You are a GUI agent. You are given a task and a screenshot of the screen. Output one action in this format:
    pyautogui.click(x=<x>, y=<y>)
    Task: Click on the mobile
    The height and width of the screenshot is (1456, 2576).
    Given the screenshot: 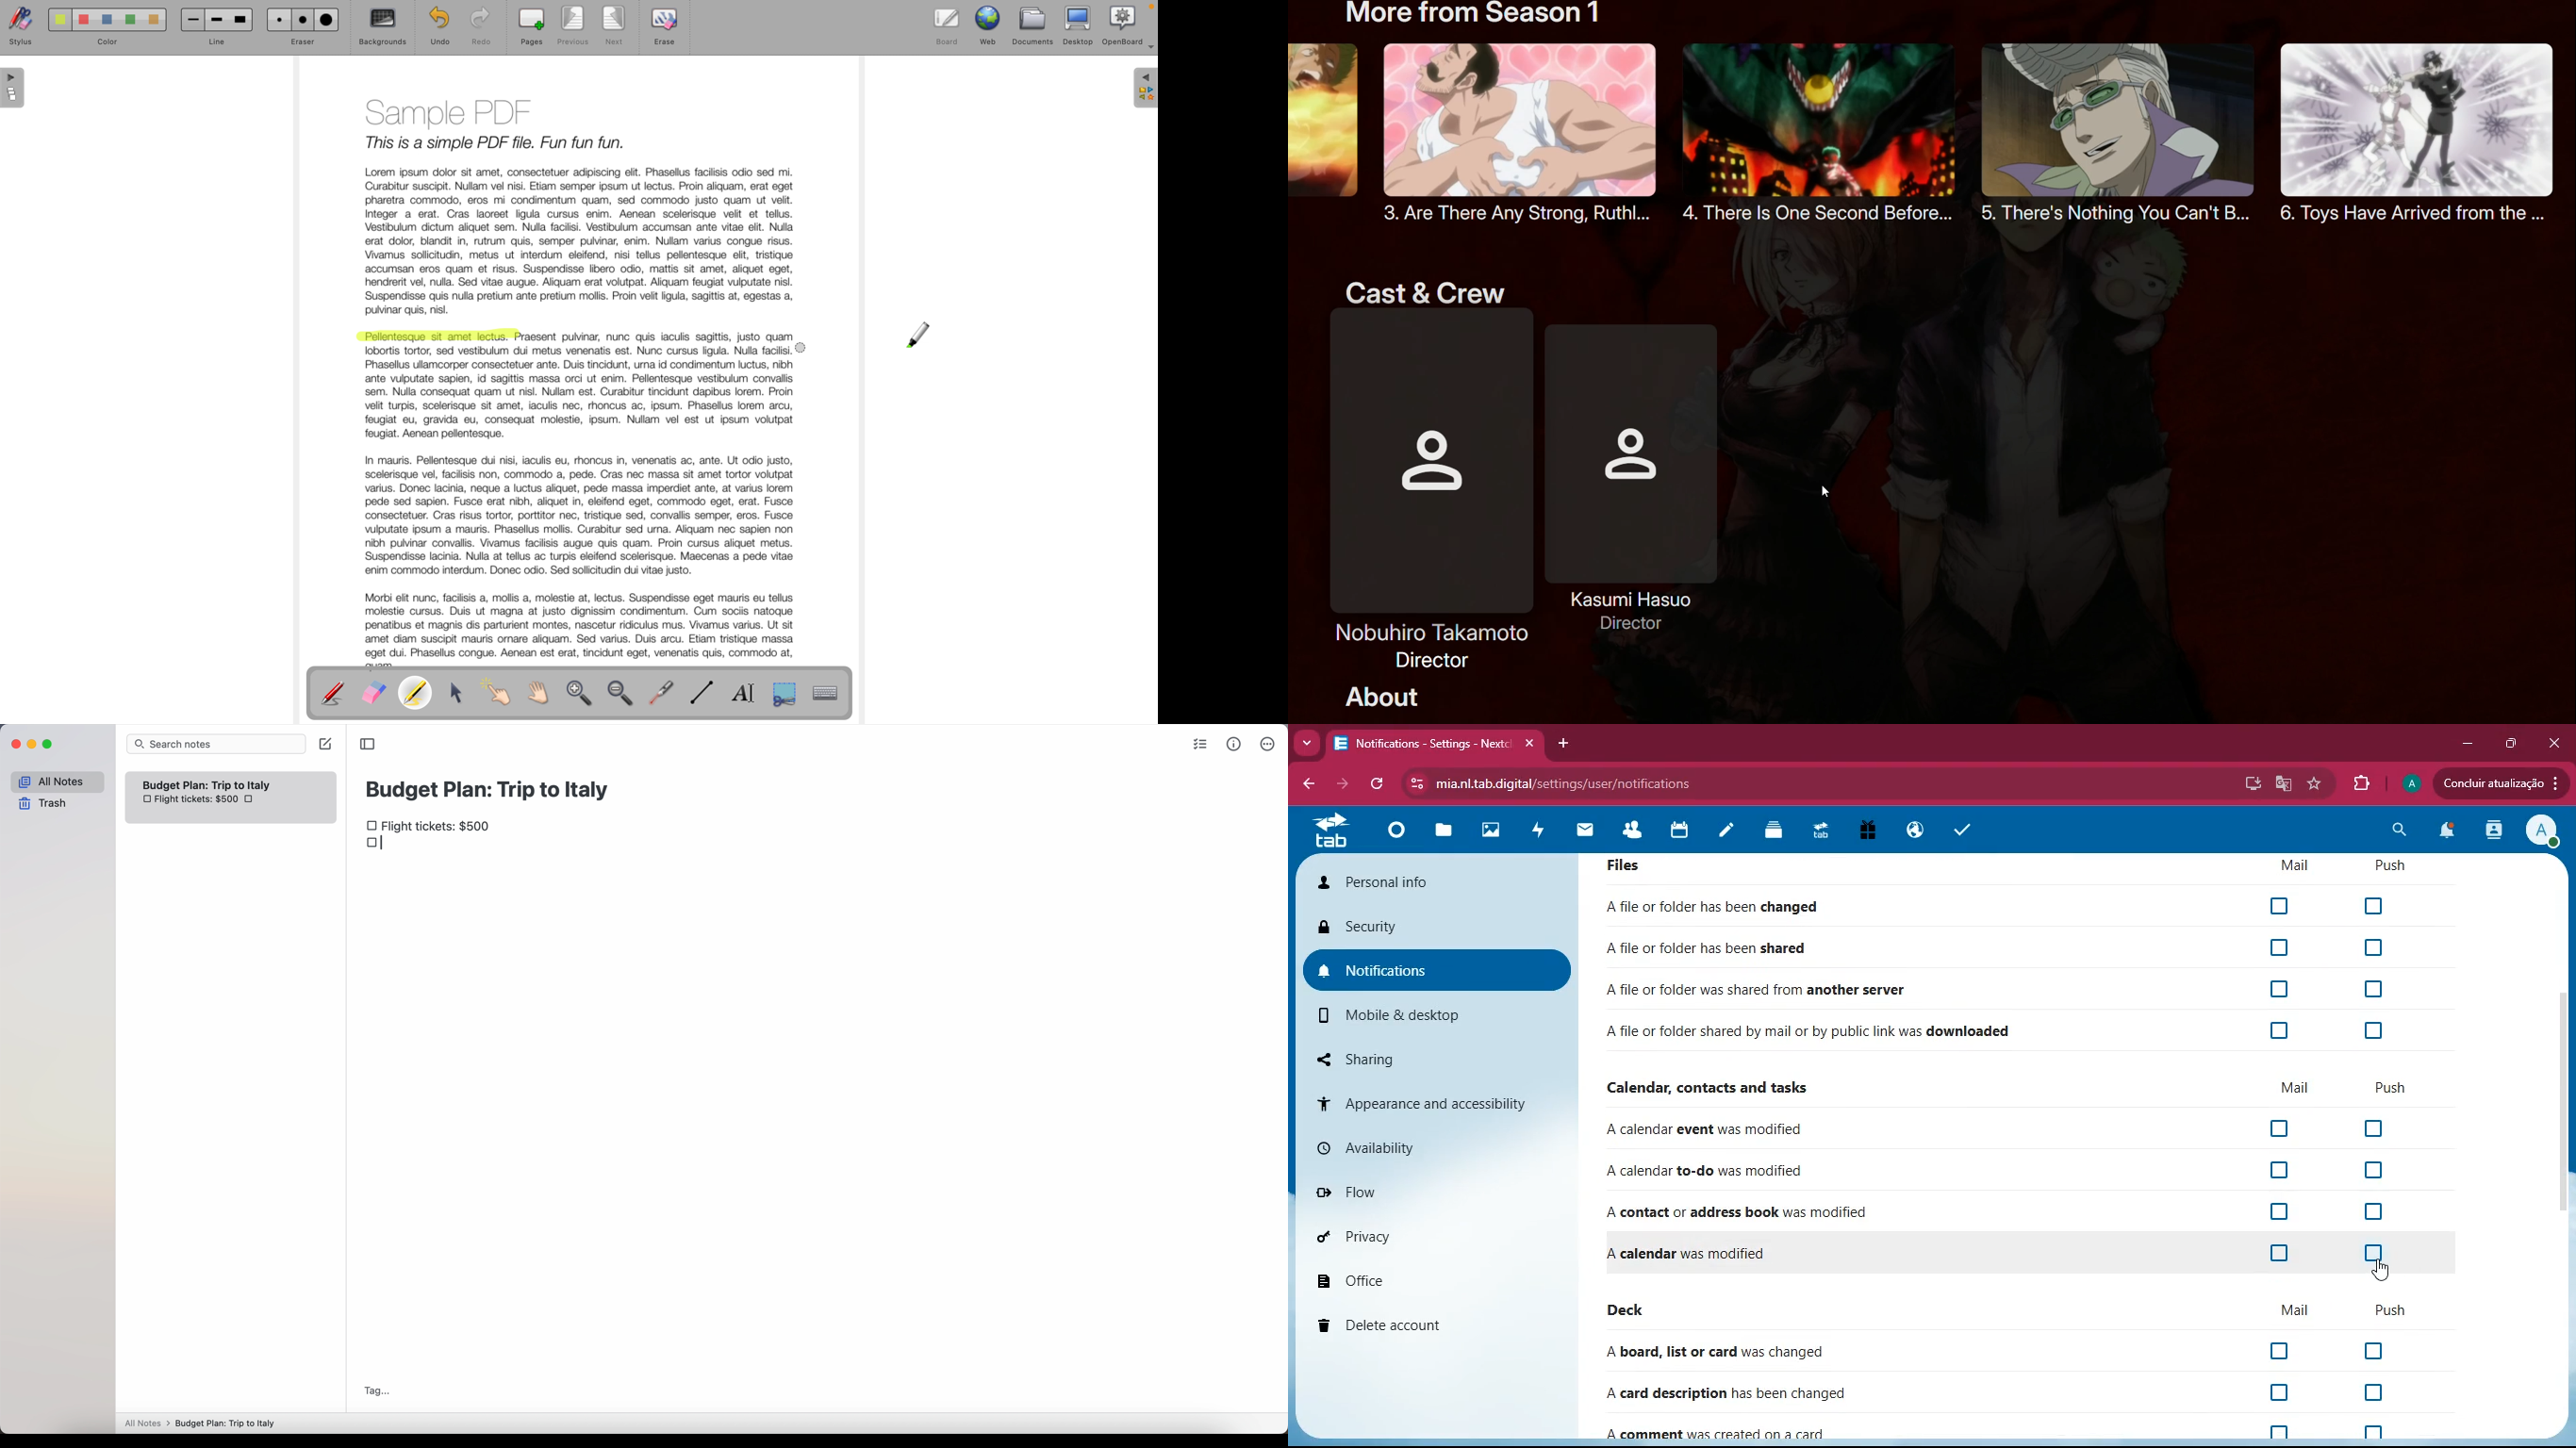 What is the action you would take?
    pyautogui.click(x=1422, y=1016)
    